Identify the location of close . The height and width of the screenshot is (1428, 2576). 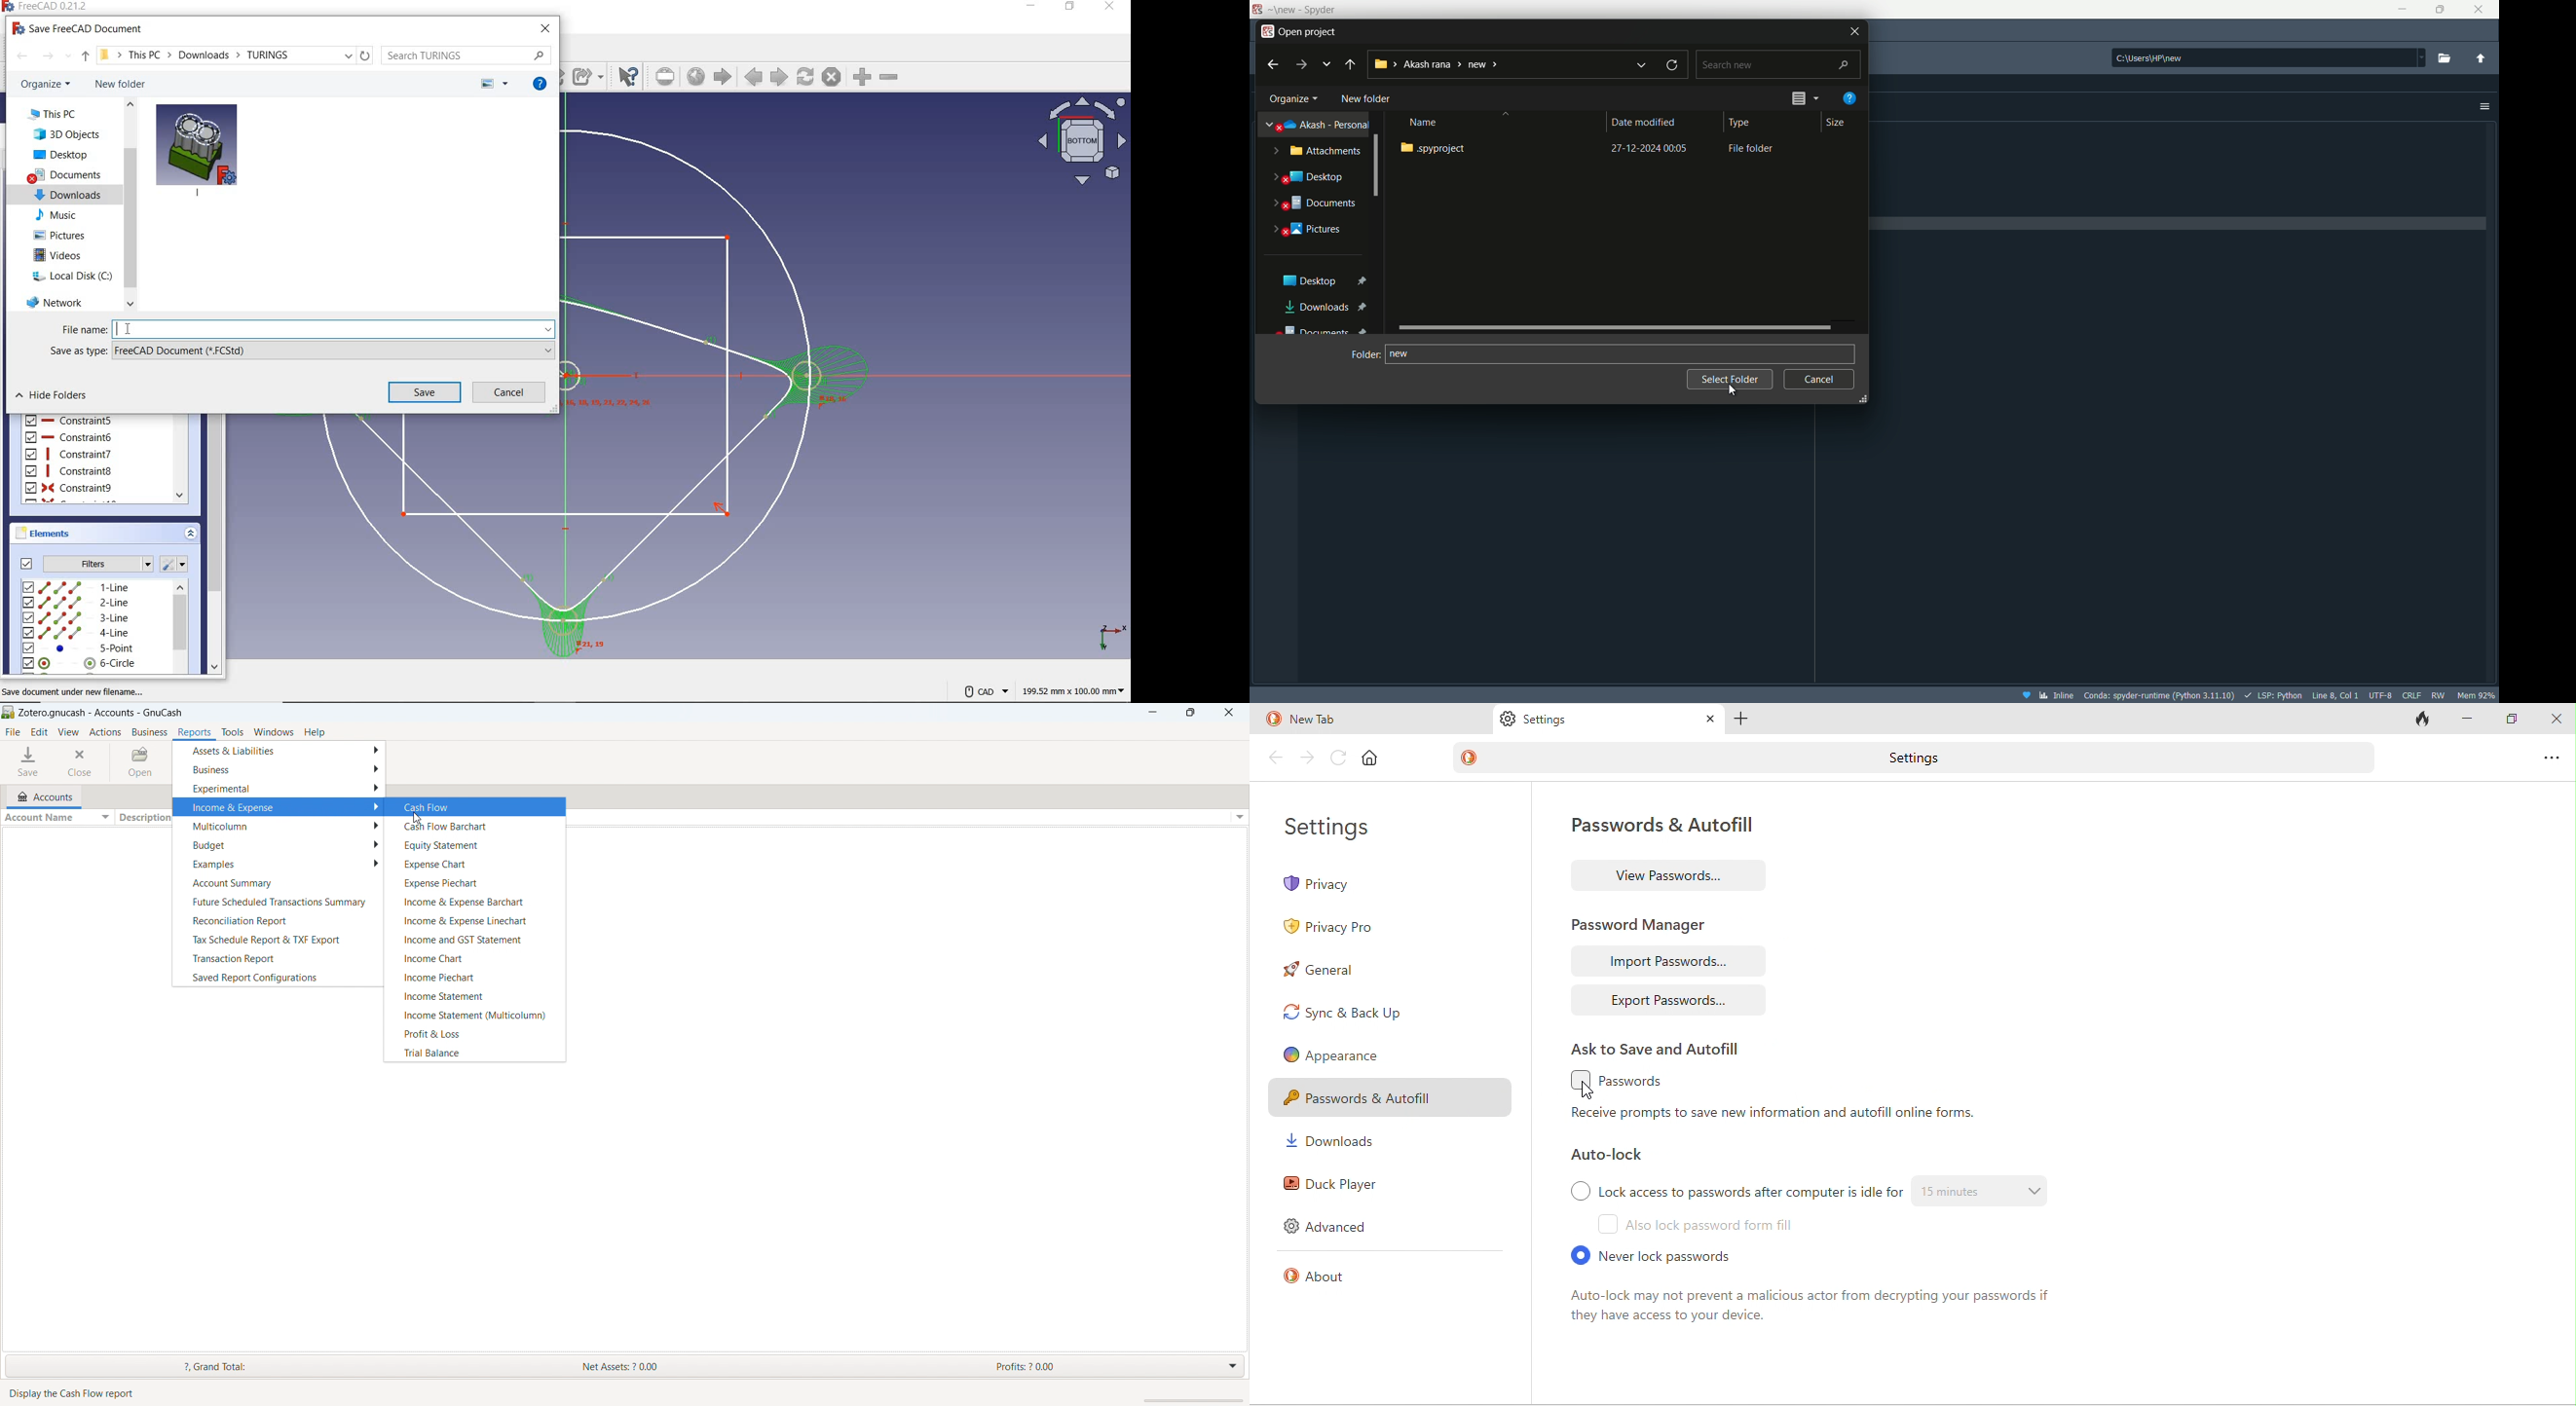
(2479, 8).